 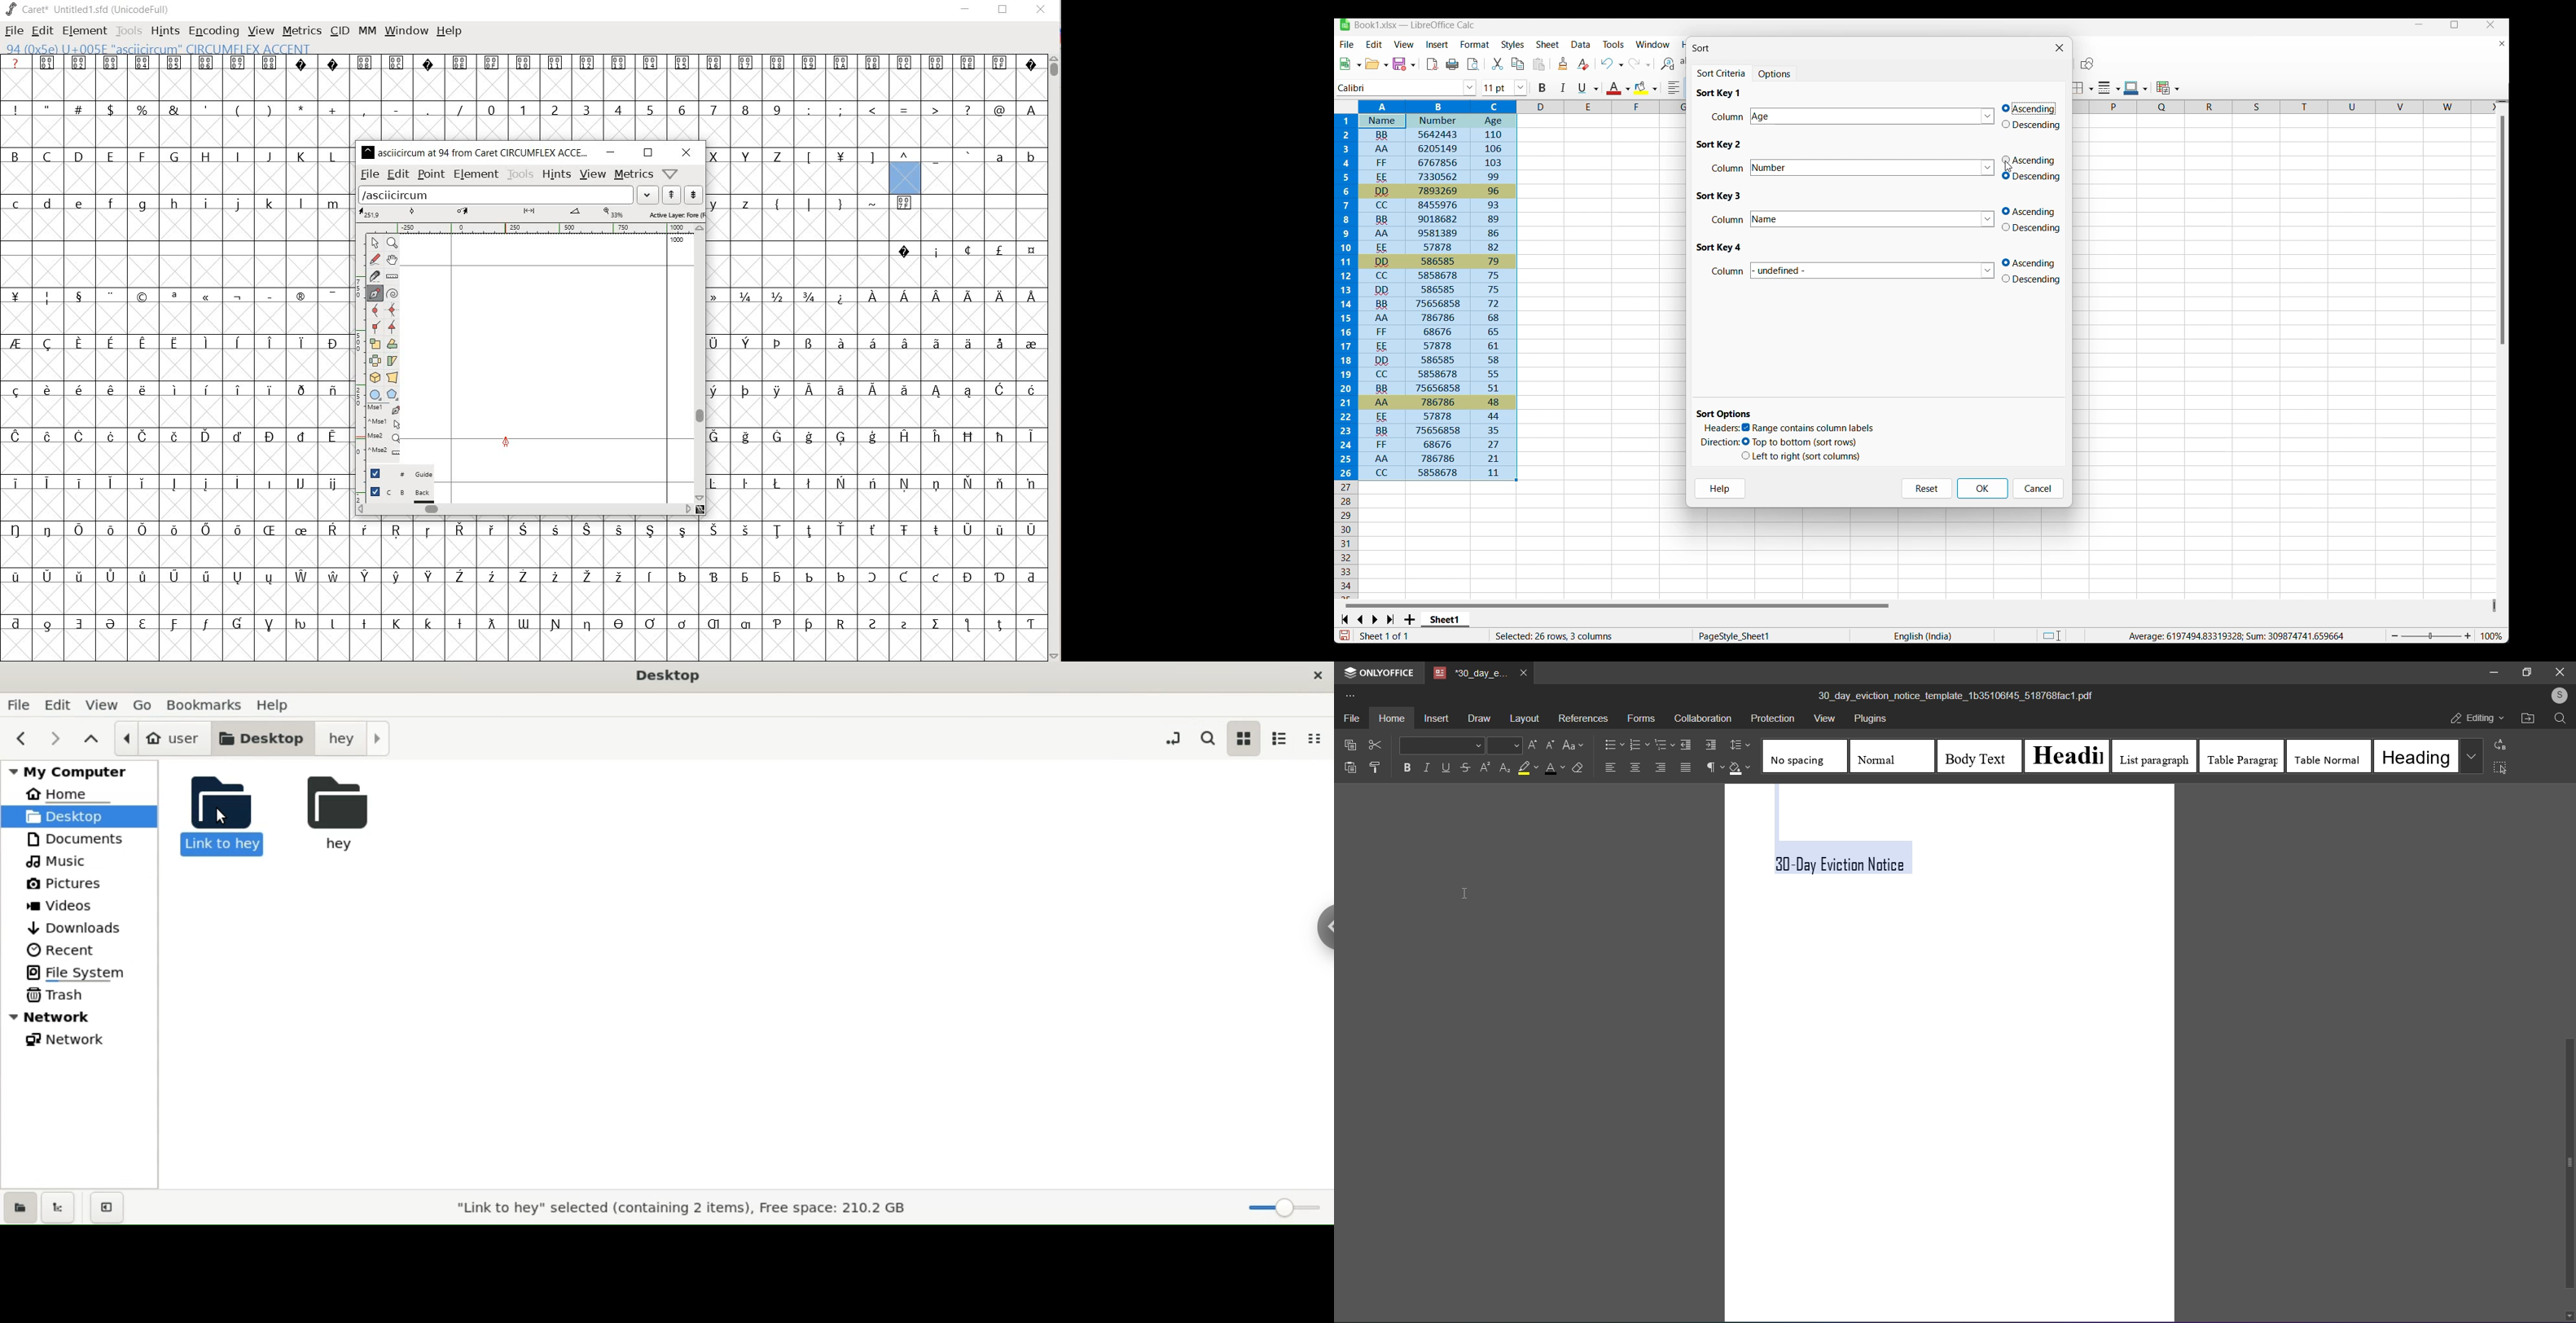 What do you see at coordinates (1409, 636) in the screenshot?
I see `Current sheet out of total number of sheet in the workbook` at bounding box center [1409, 636].